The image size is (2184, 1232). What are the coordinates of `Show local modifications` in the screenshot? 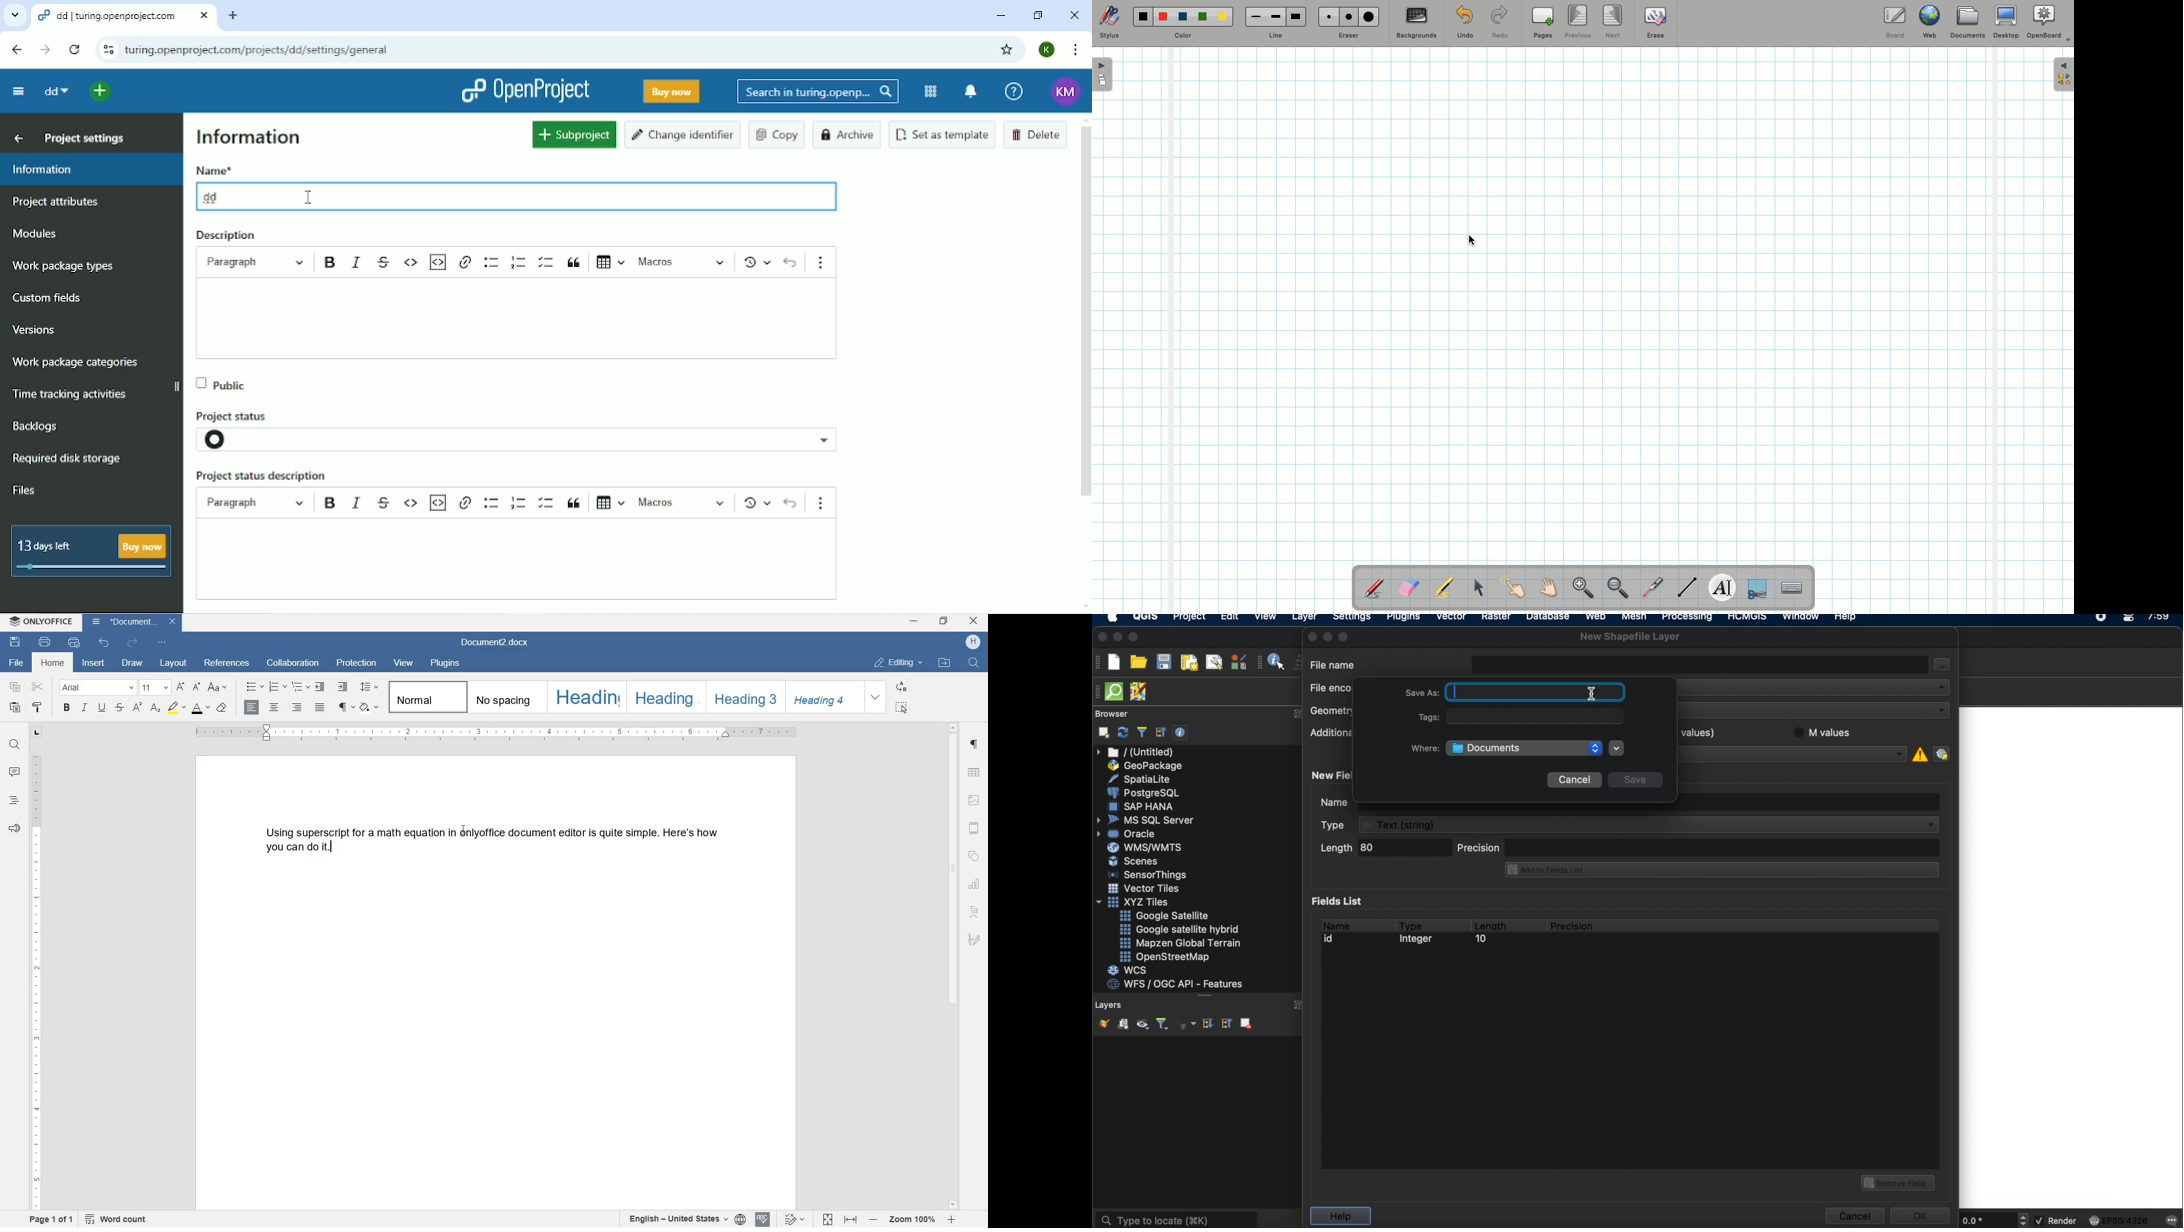 It's located at (754, 501).